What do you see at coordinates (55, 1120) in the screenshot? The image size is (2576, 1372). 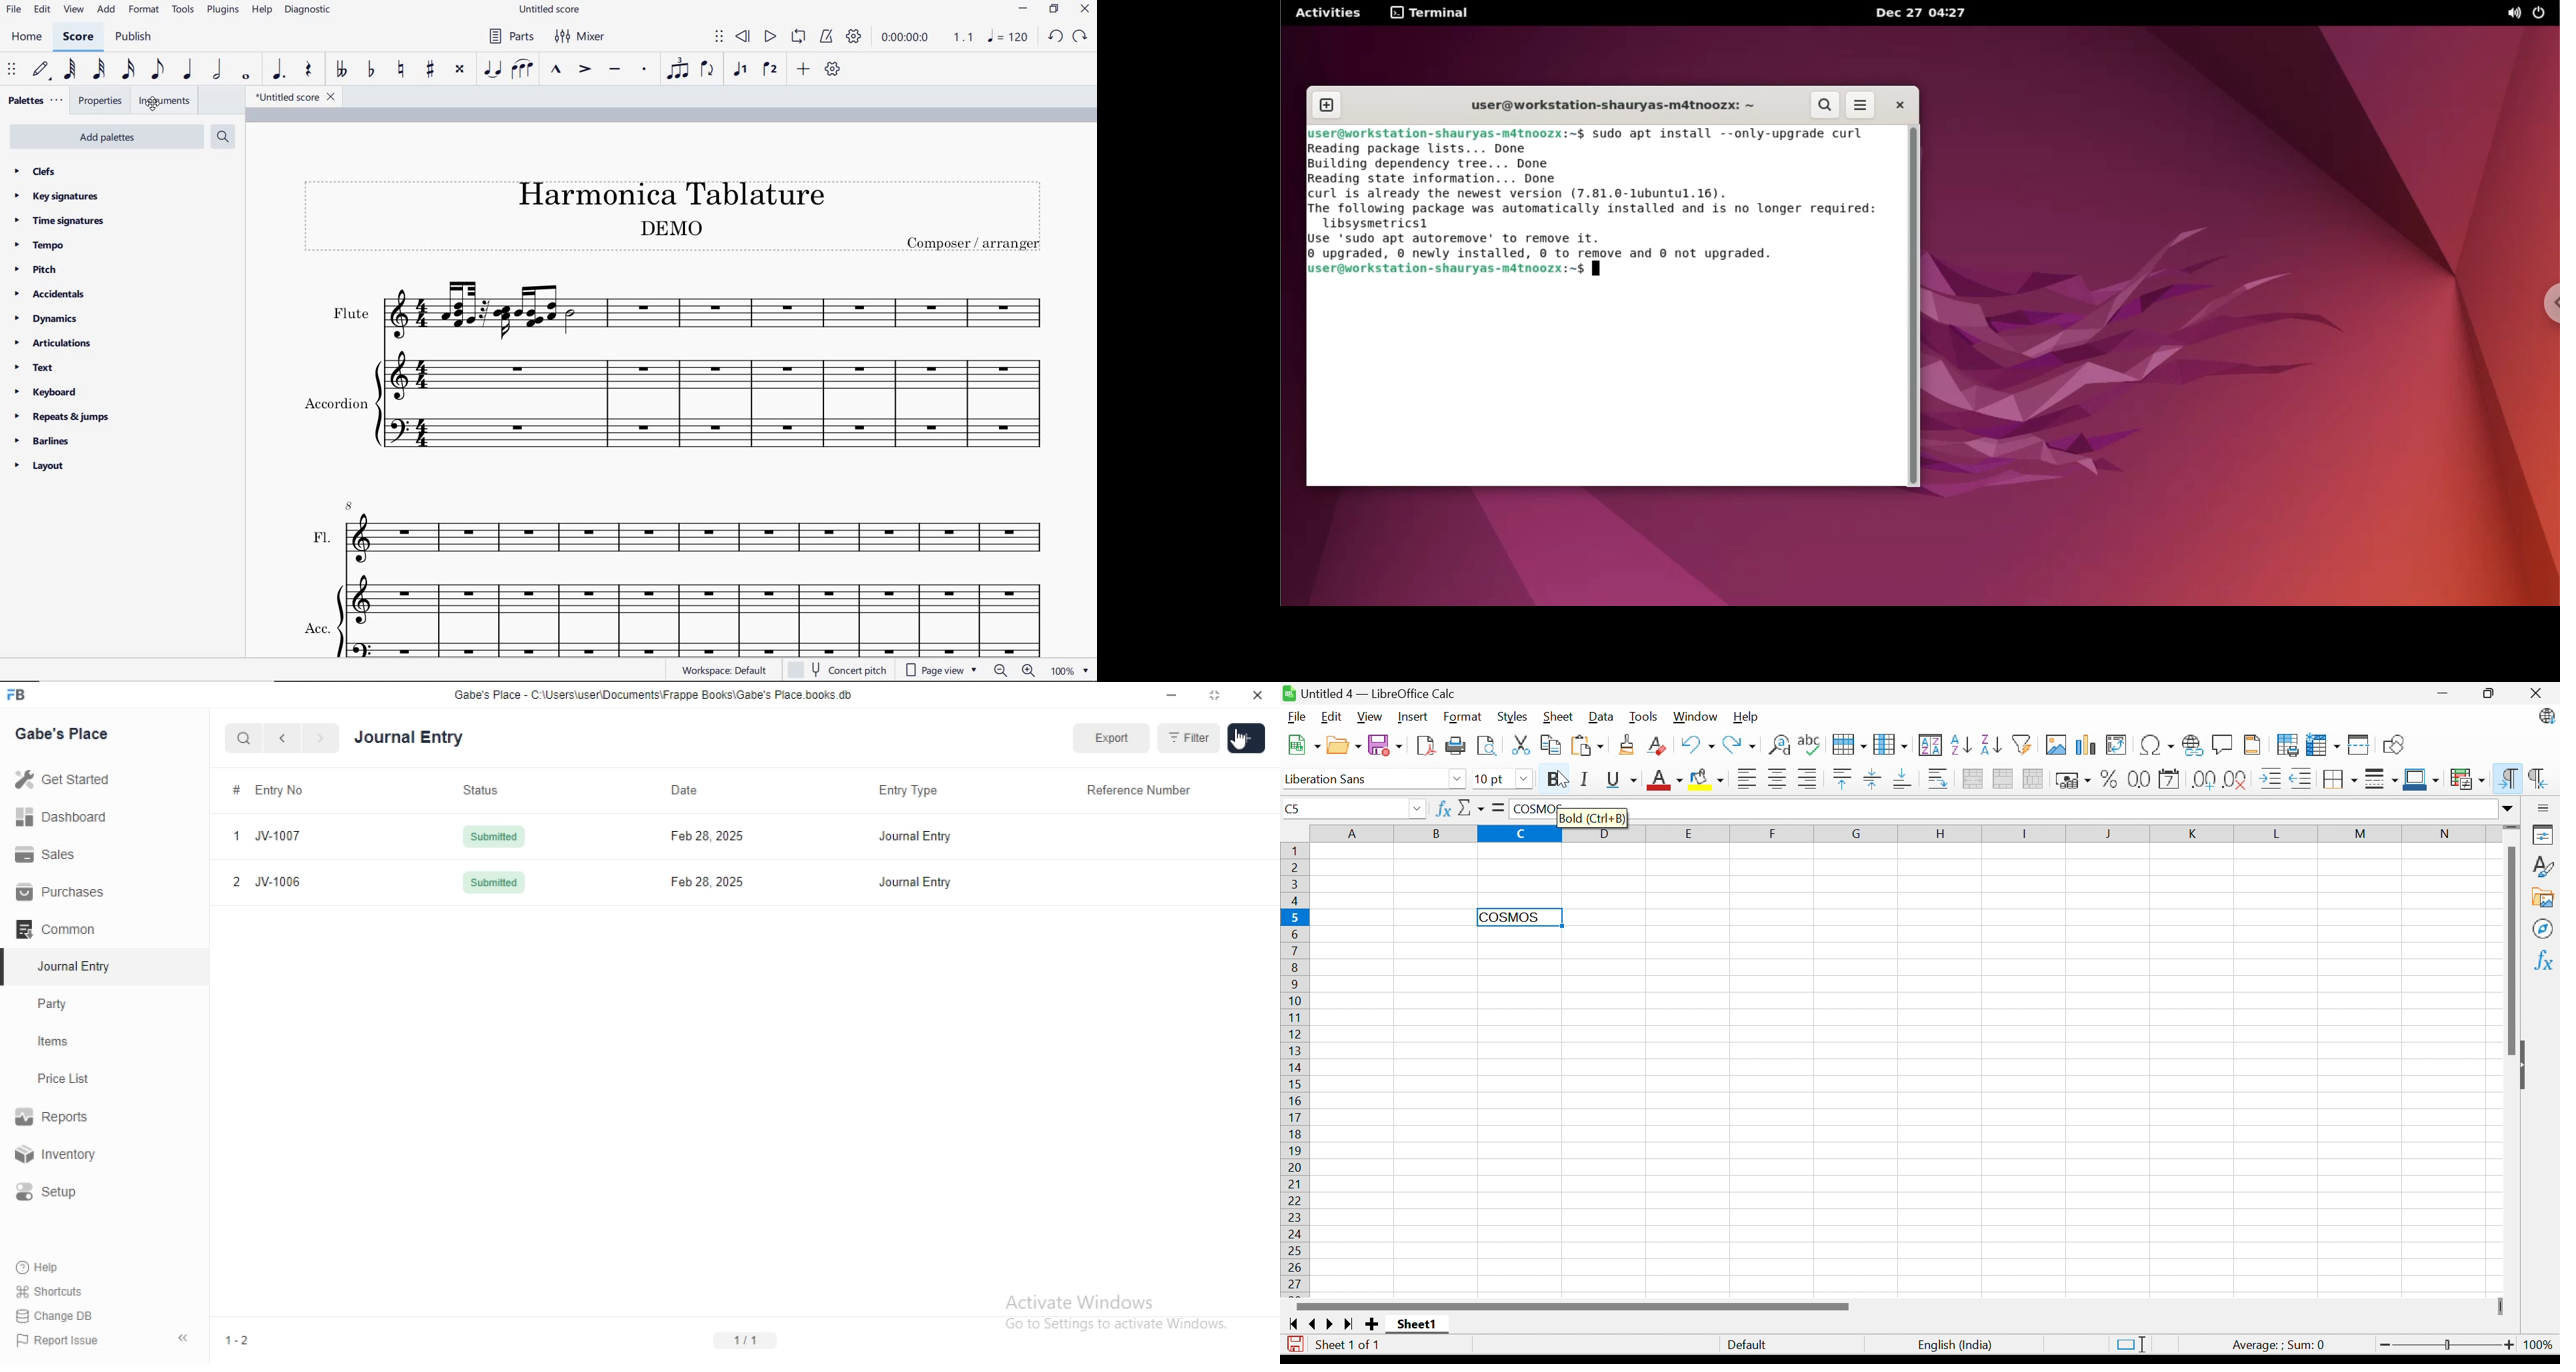 I see `Reports.` at bounding box center [55, 1120].